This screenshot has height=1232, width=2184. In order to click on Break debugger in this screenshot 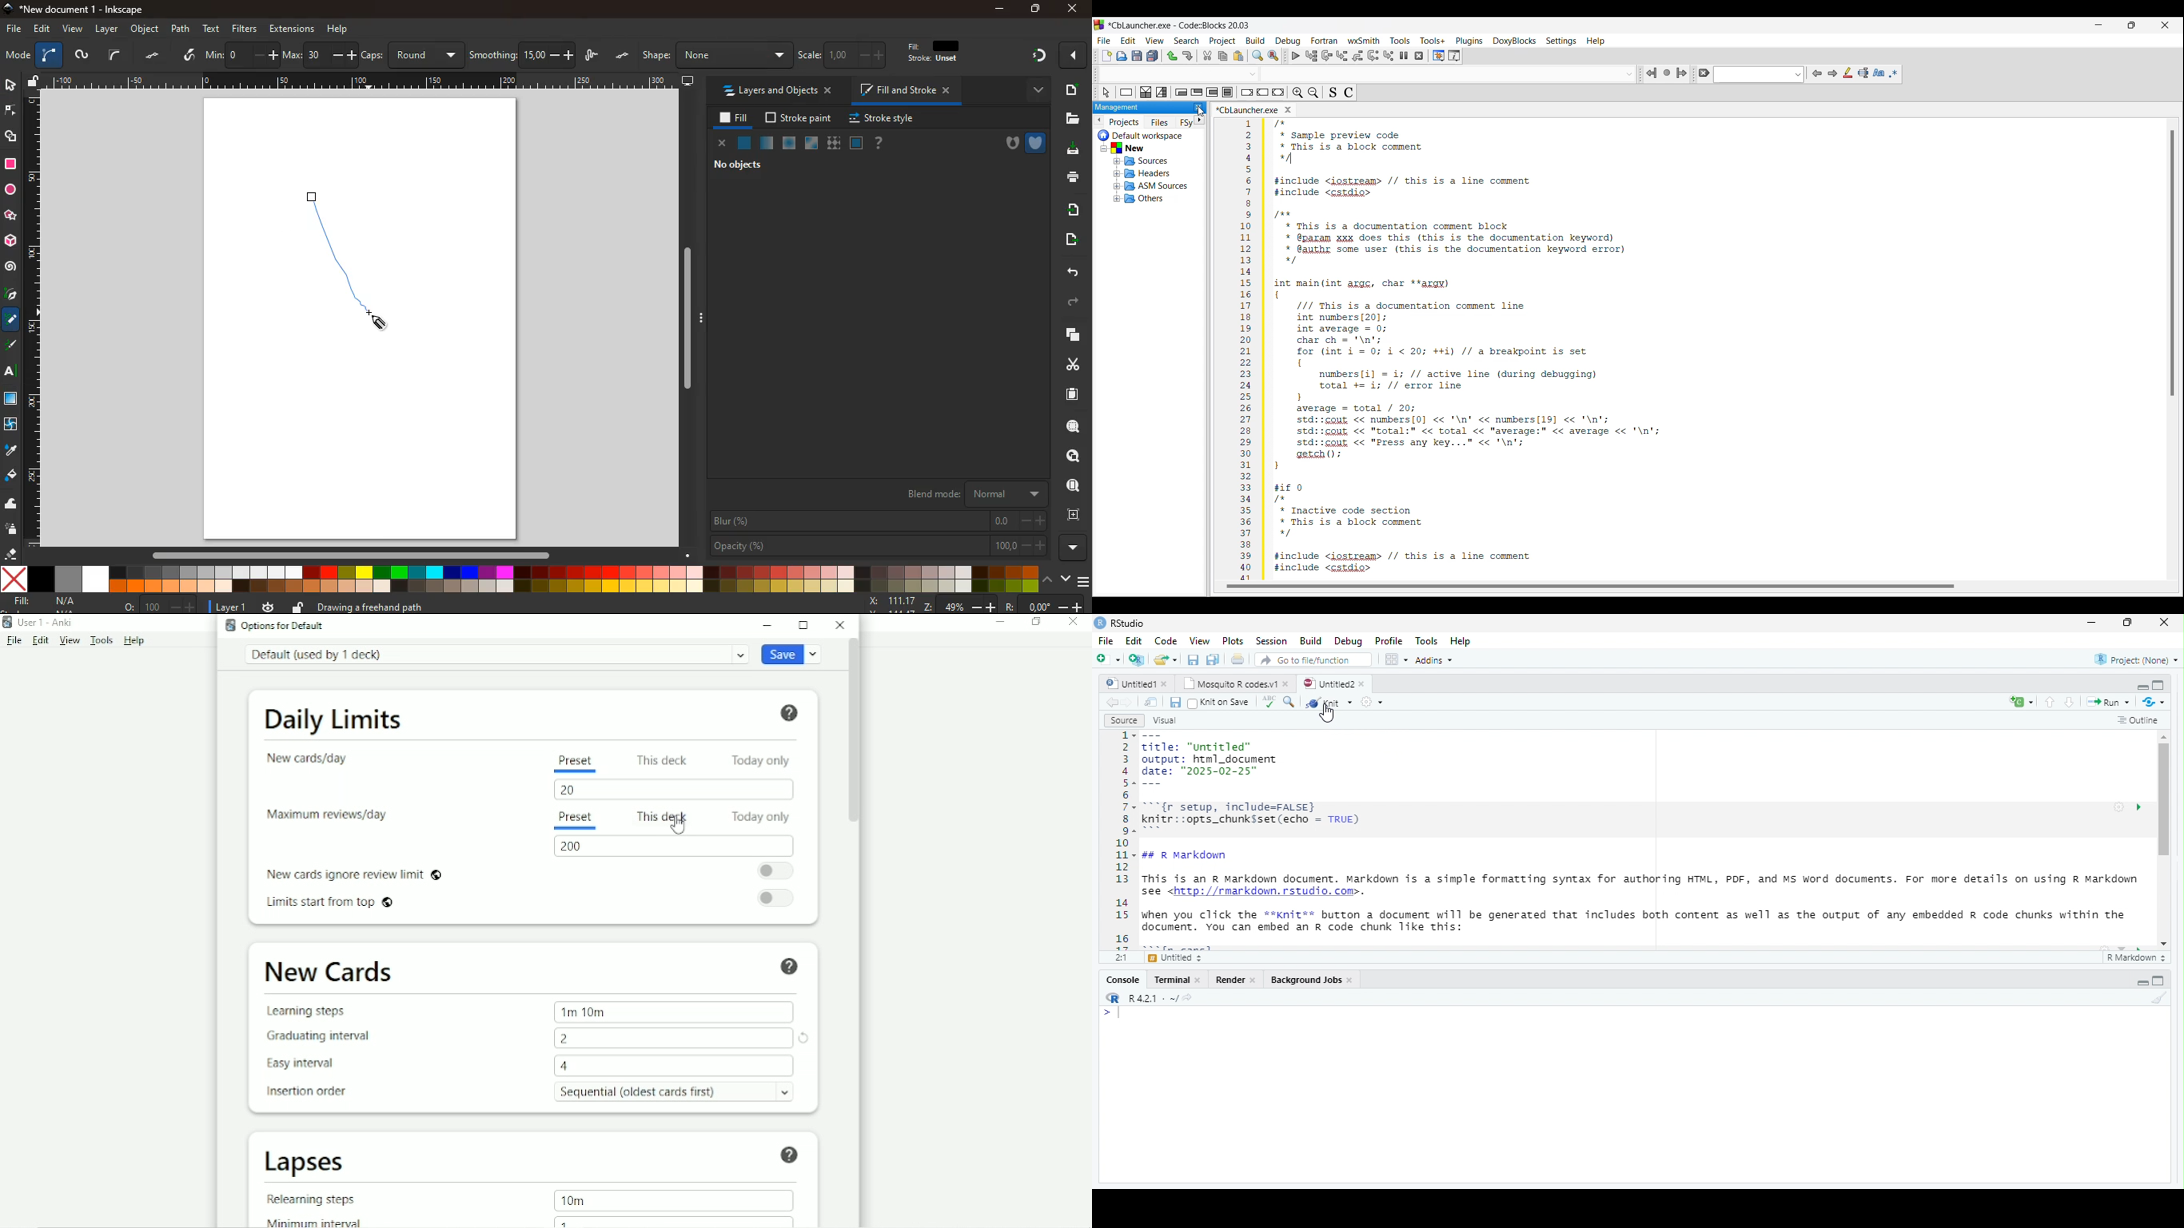, I will do `click(1404, 55)`.